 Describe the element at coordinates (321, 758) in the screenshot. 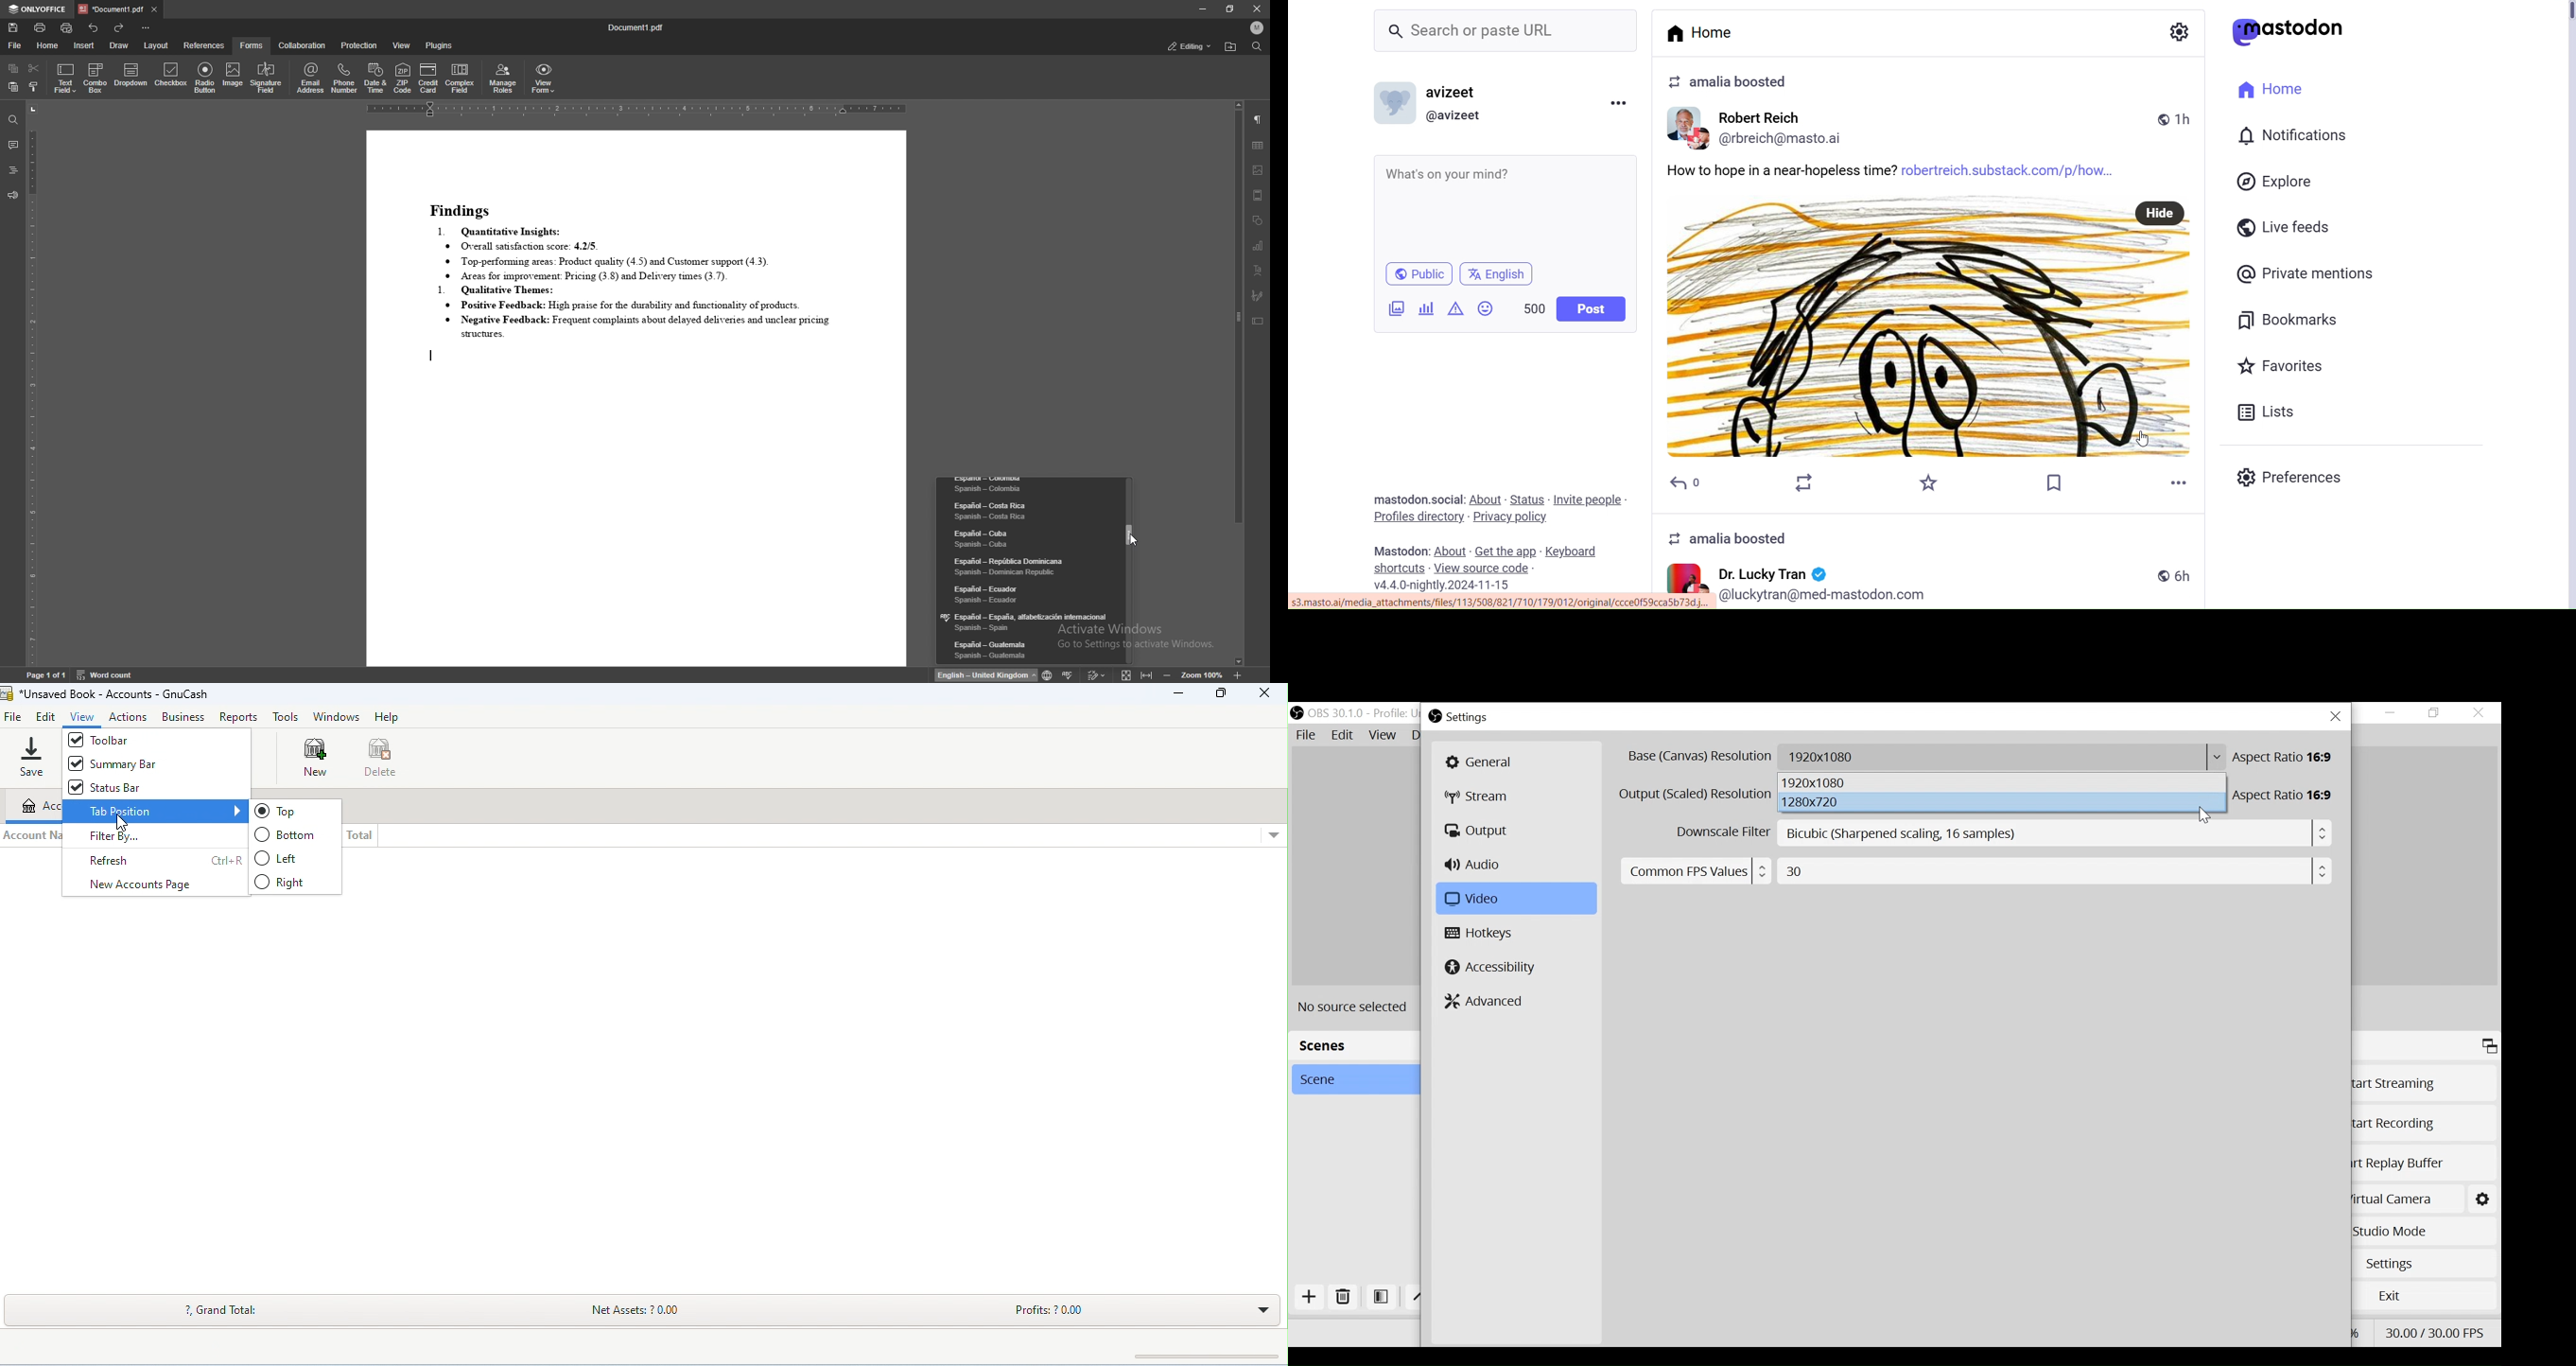

I see `new` at that location.